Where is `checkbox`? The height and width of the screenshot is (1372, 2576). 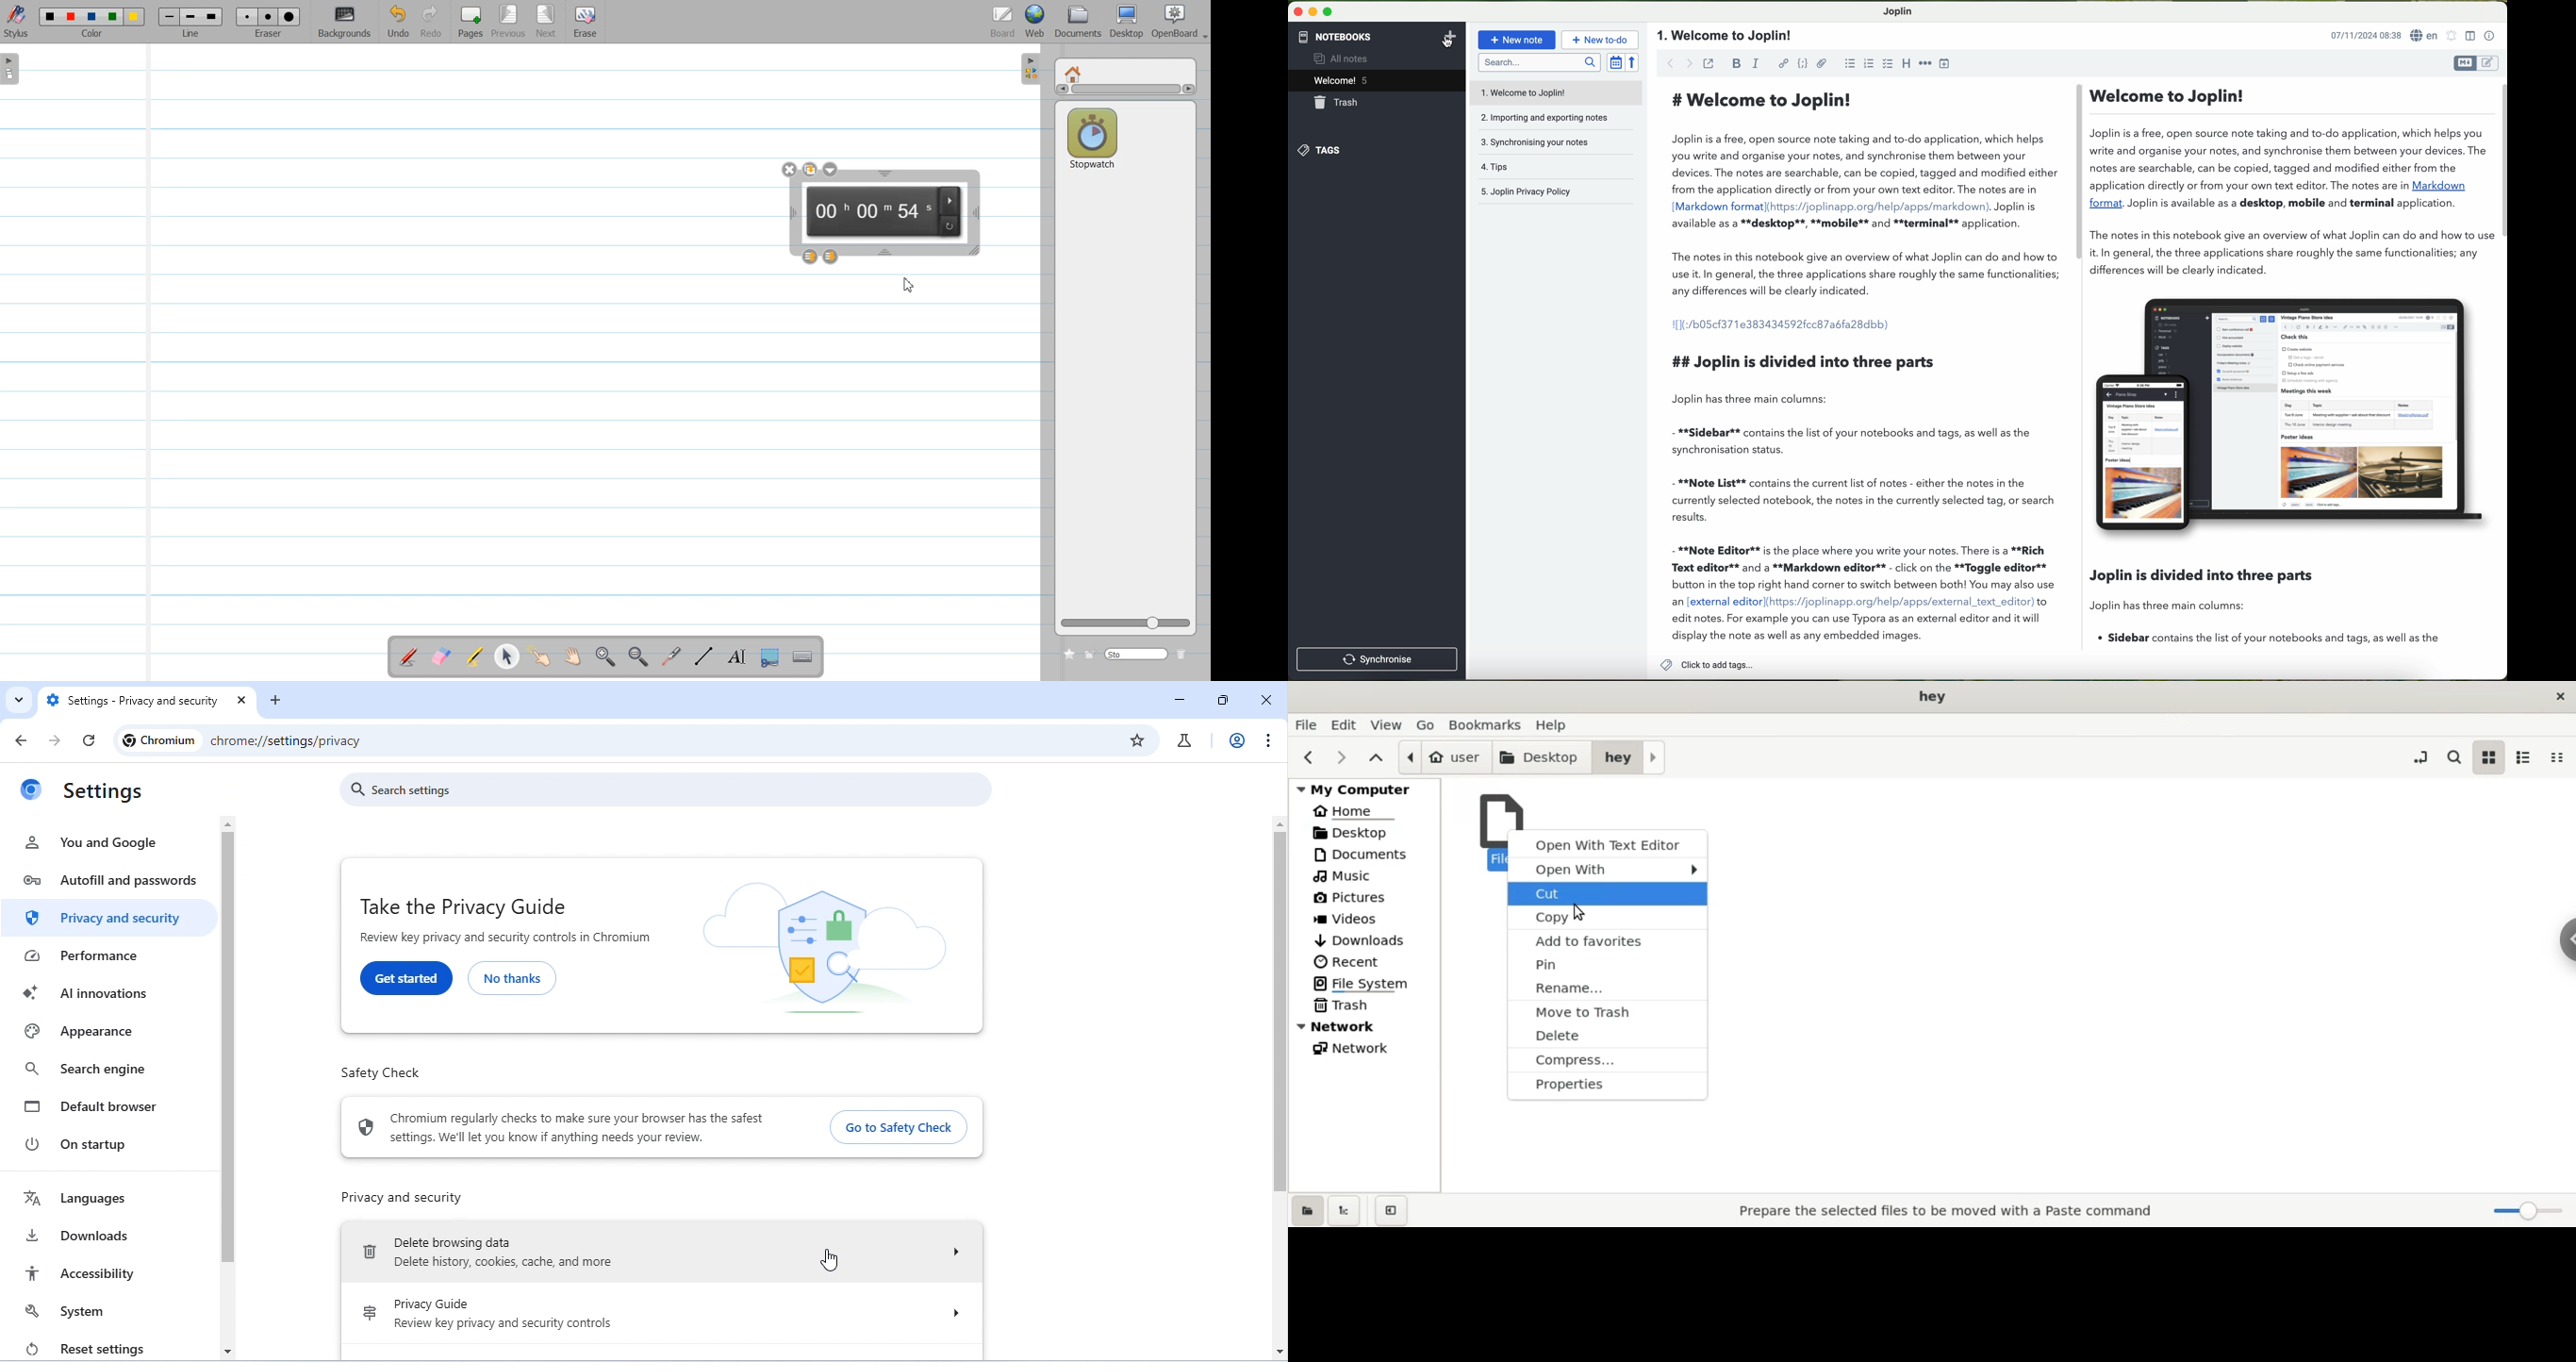
checkbox is located at coordinates (1886, 63).